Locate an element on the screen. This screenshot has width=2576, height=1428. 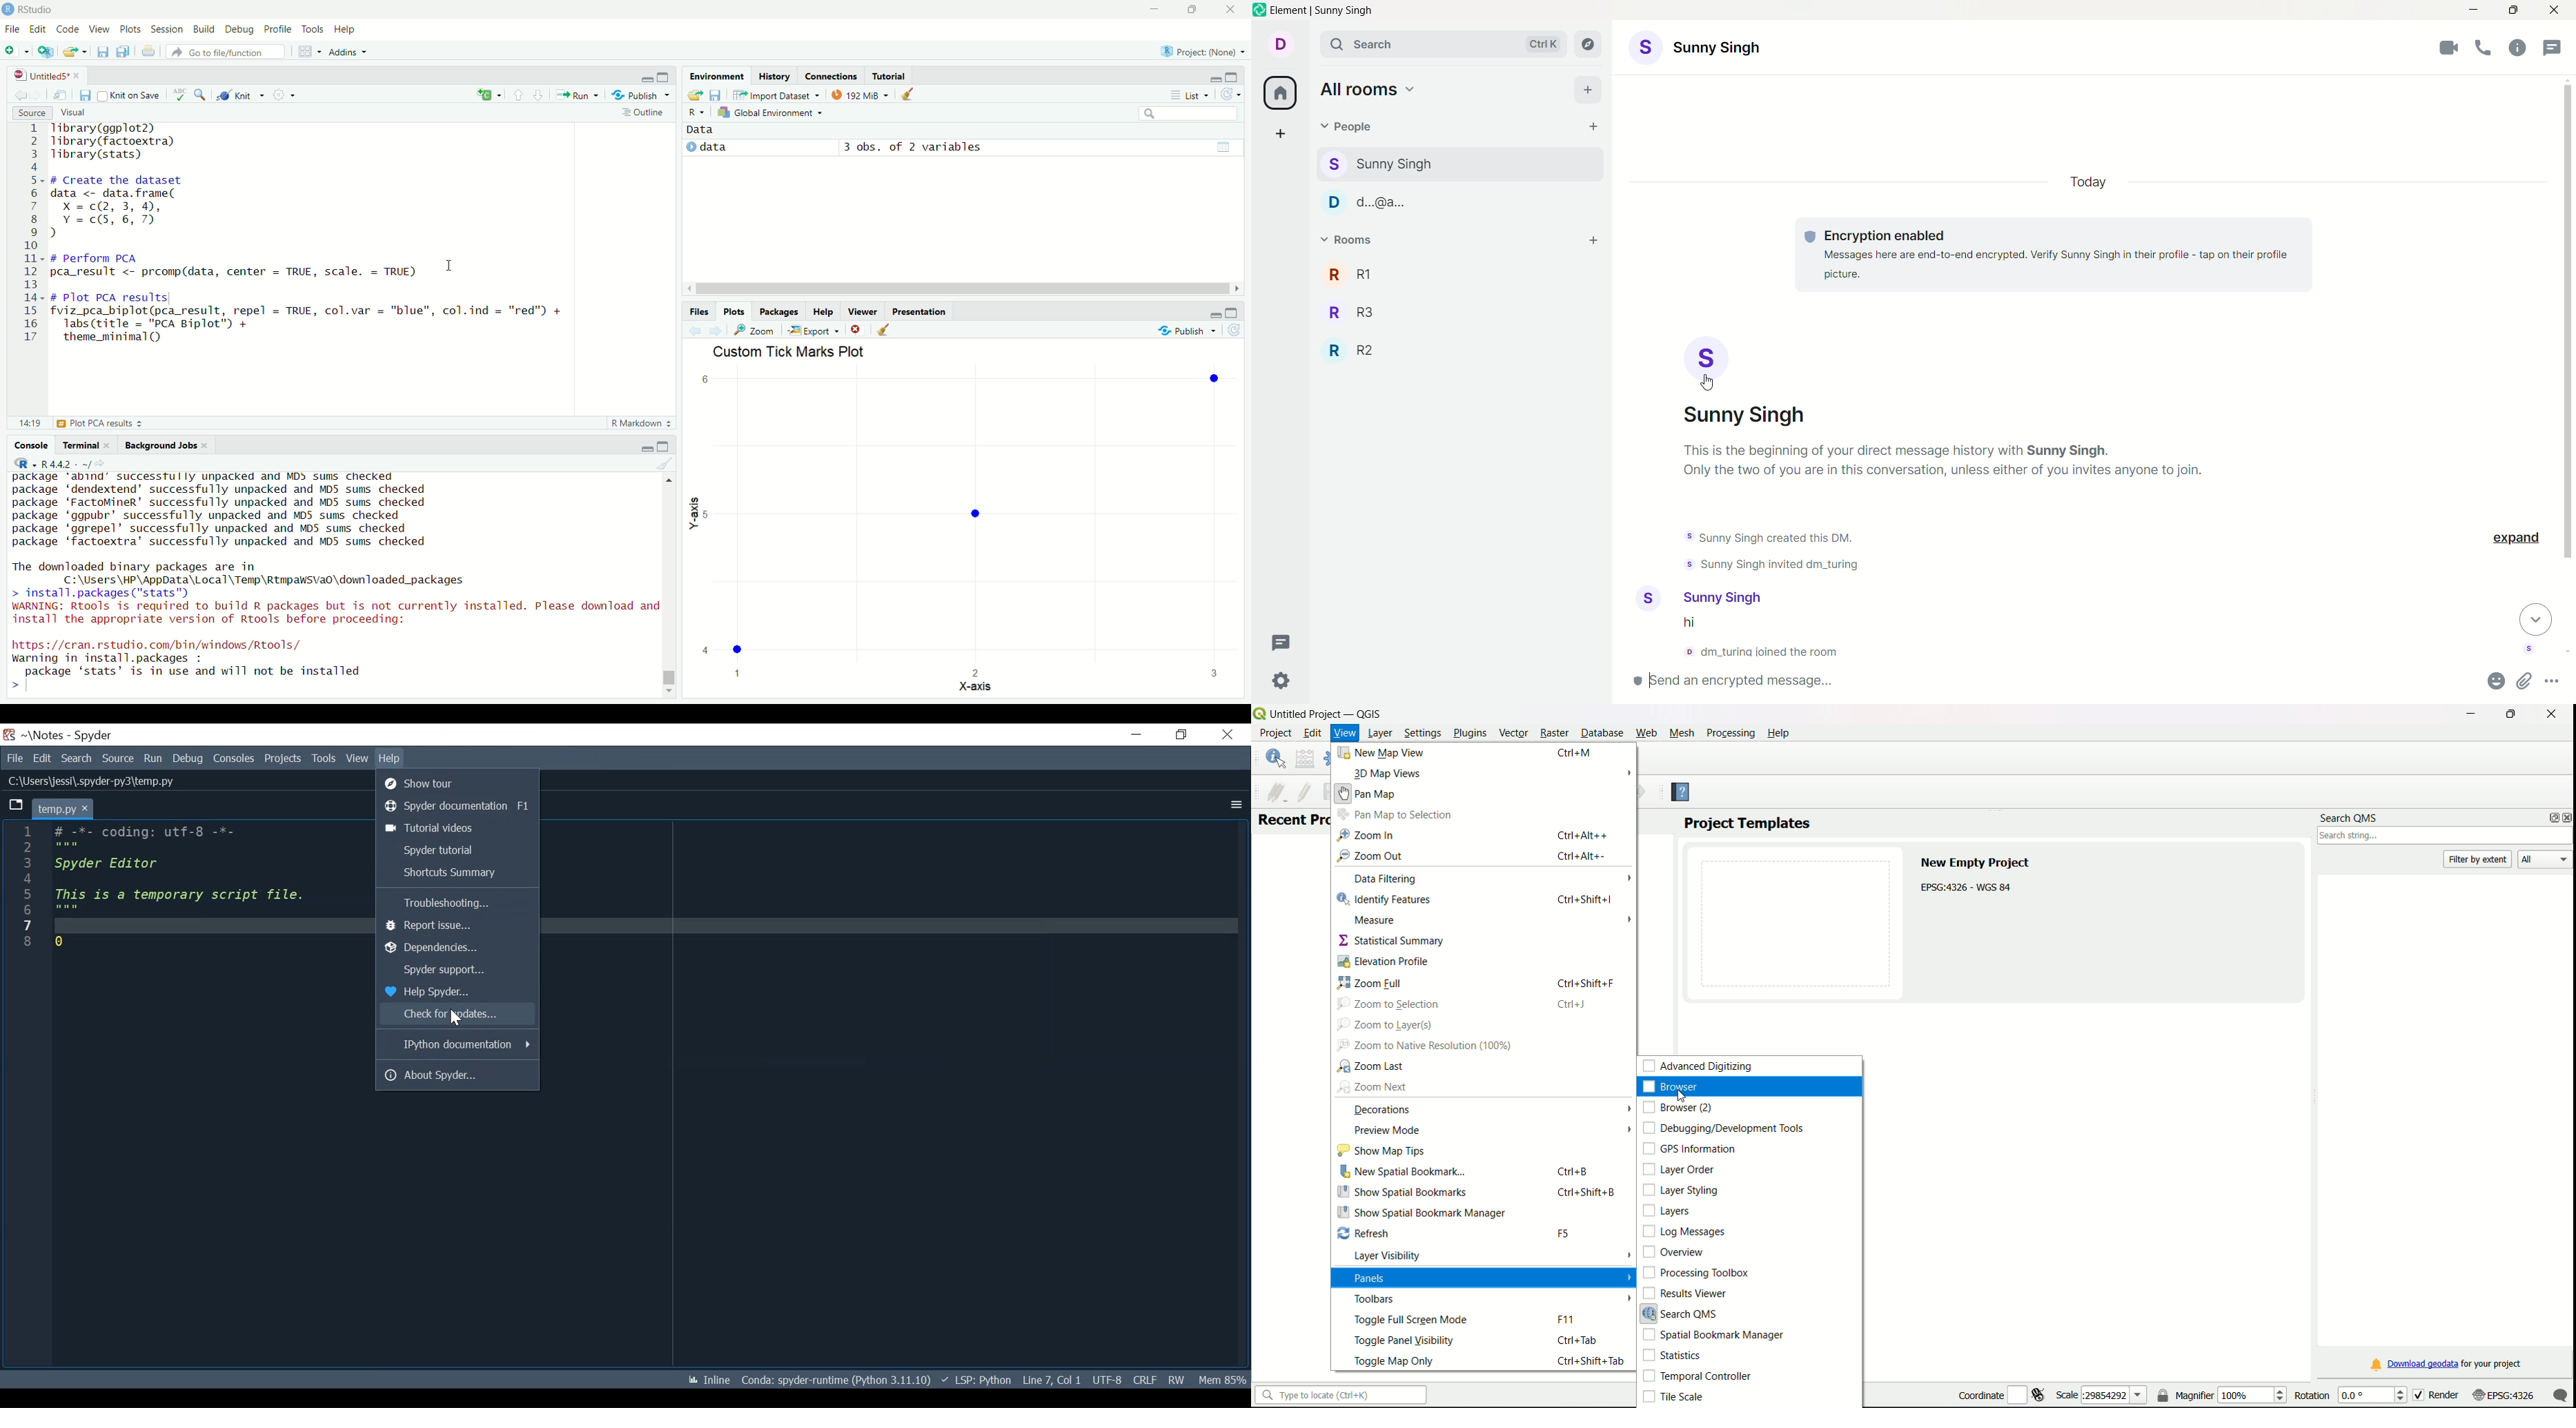
magnifier is located at coordinates (2221, 1394).